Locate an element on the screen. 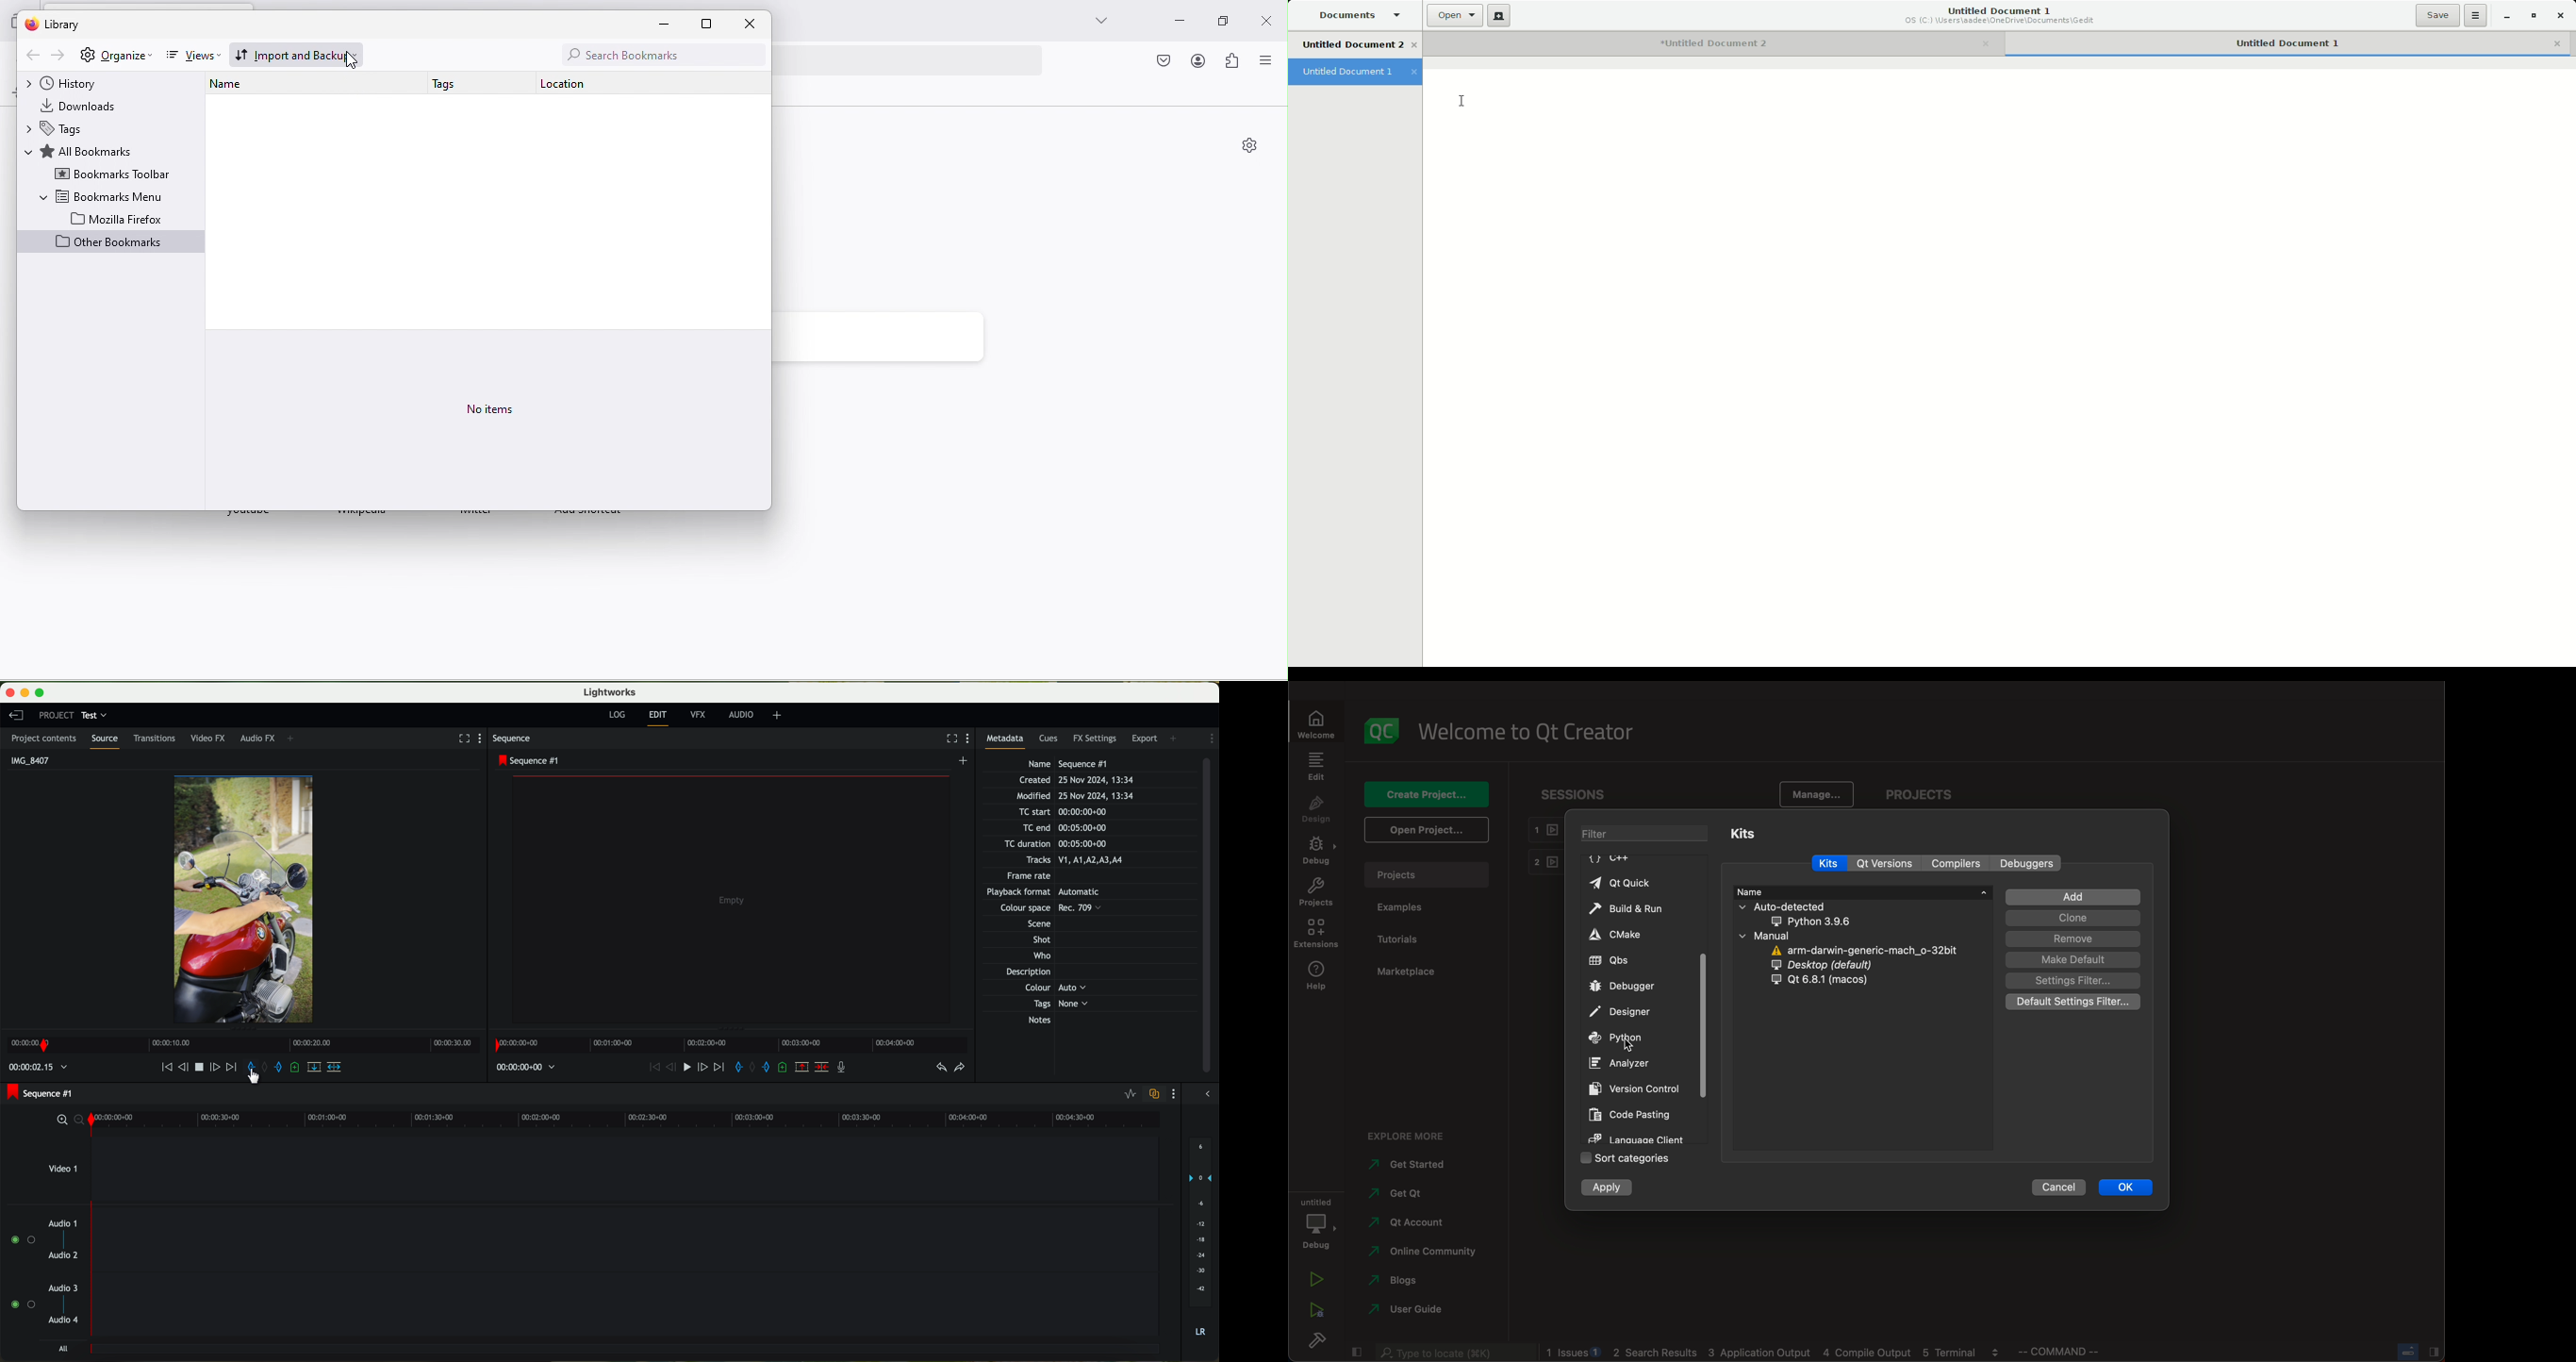 The width and height of the screenshot is (2576, 1372). version is located at coordinates (1637, 1088).